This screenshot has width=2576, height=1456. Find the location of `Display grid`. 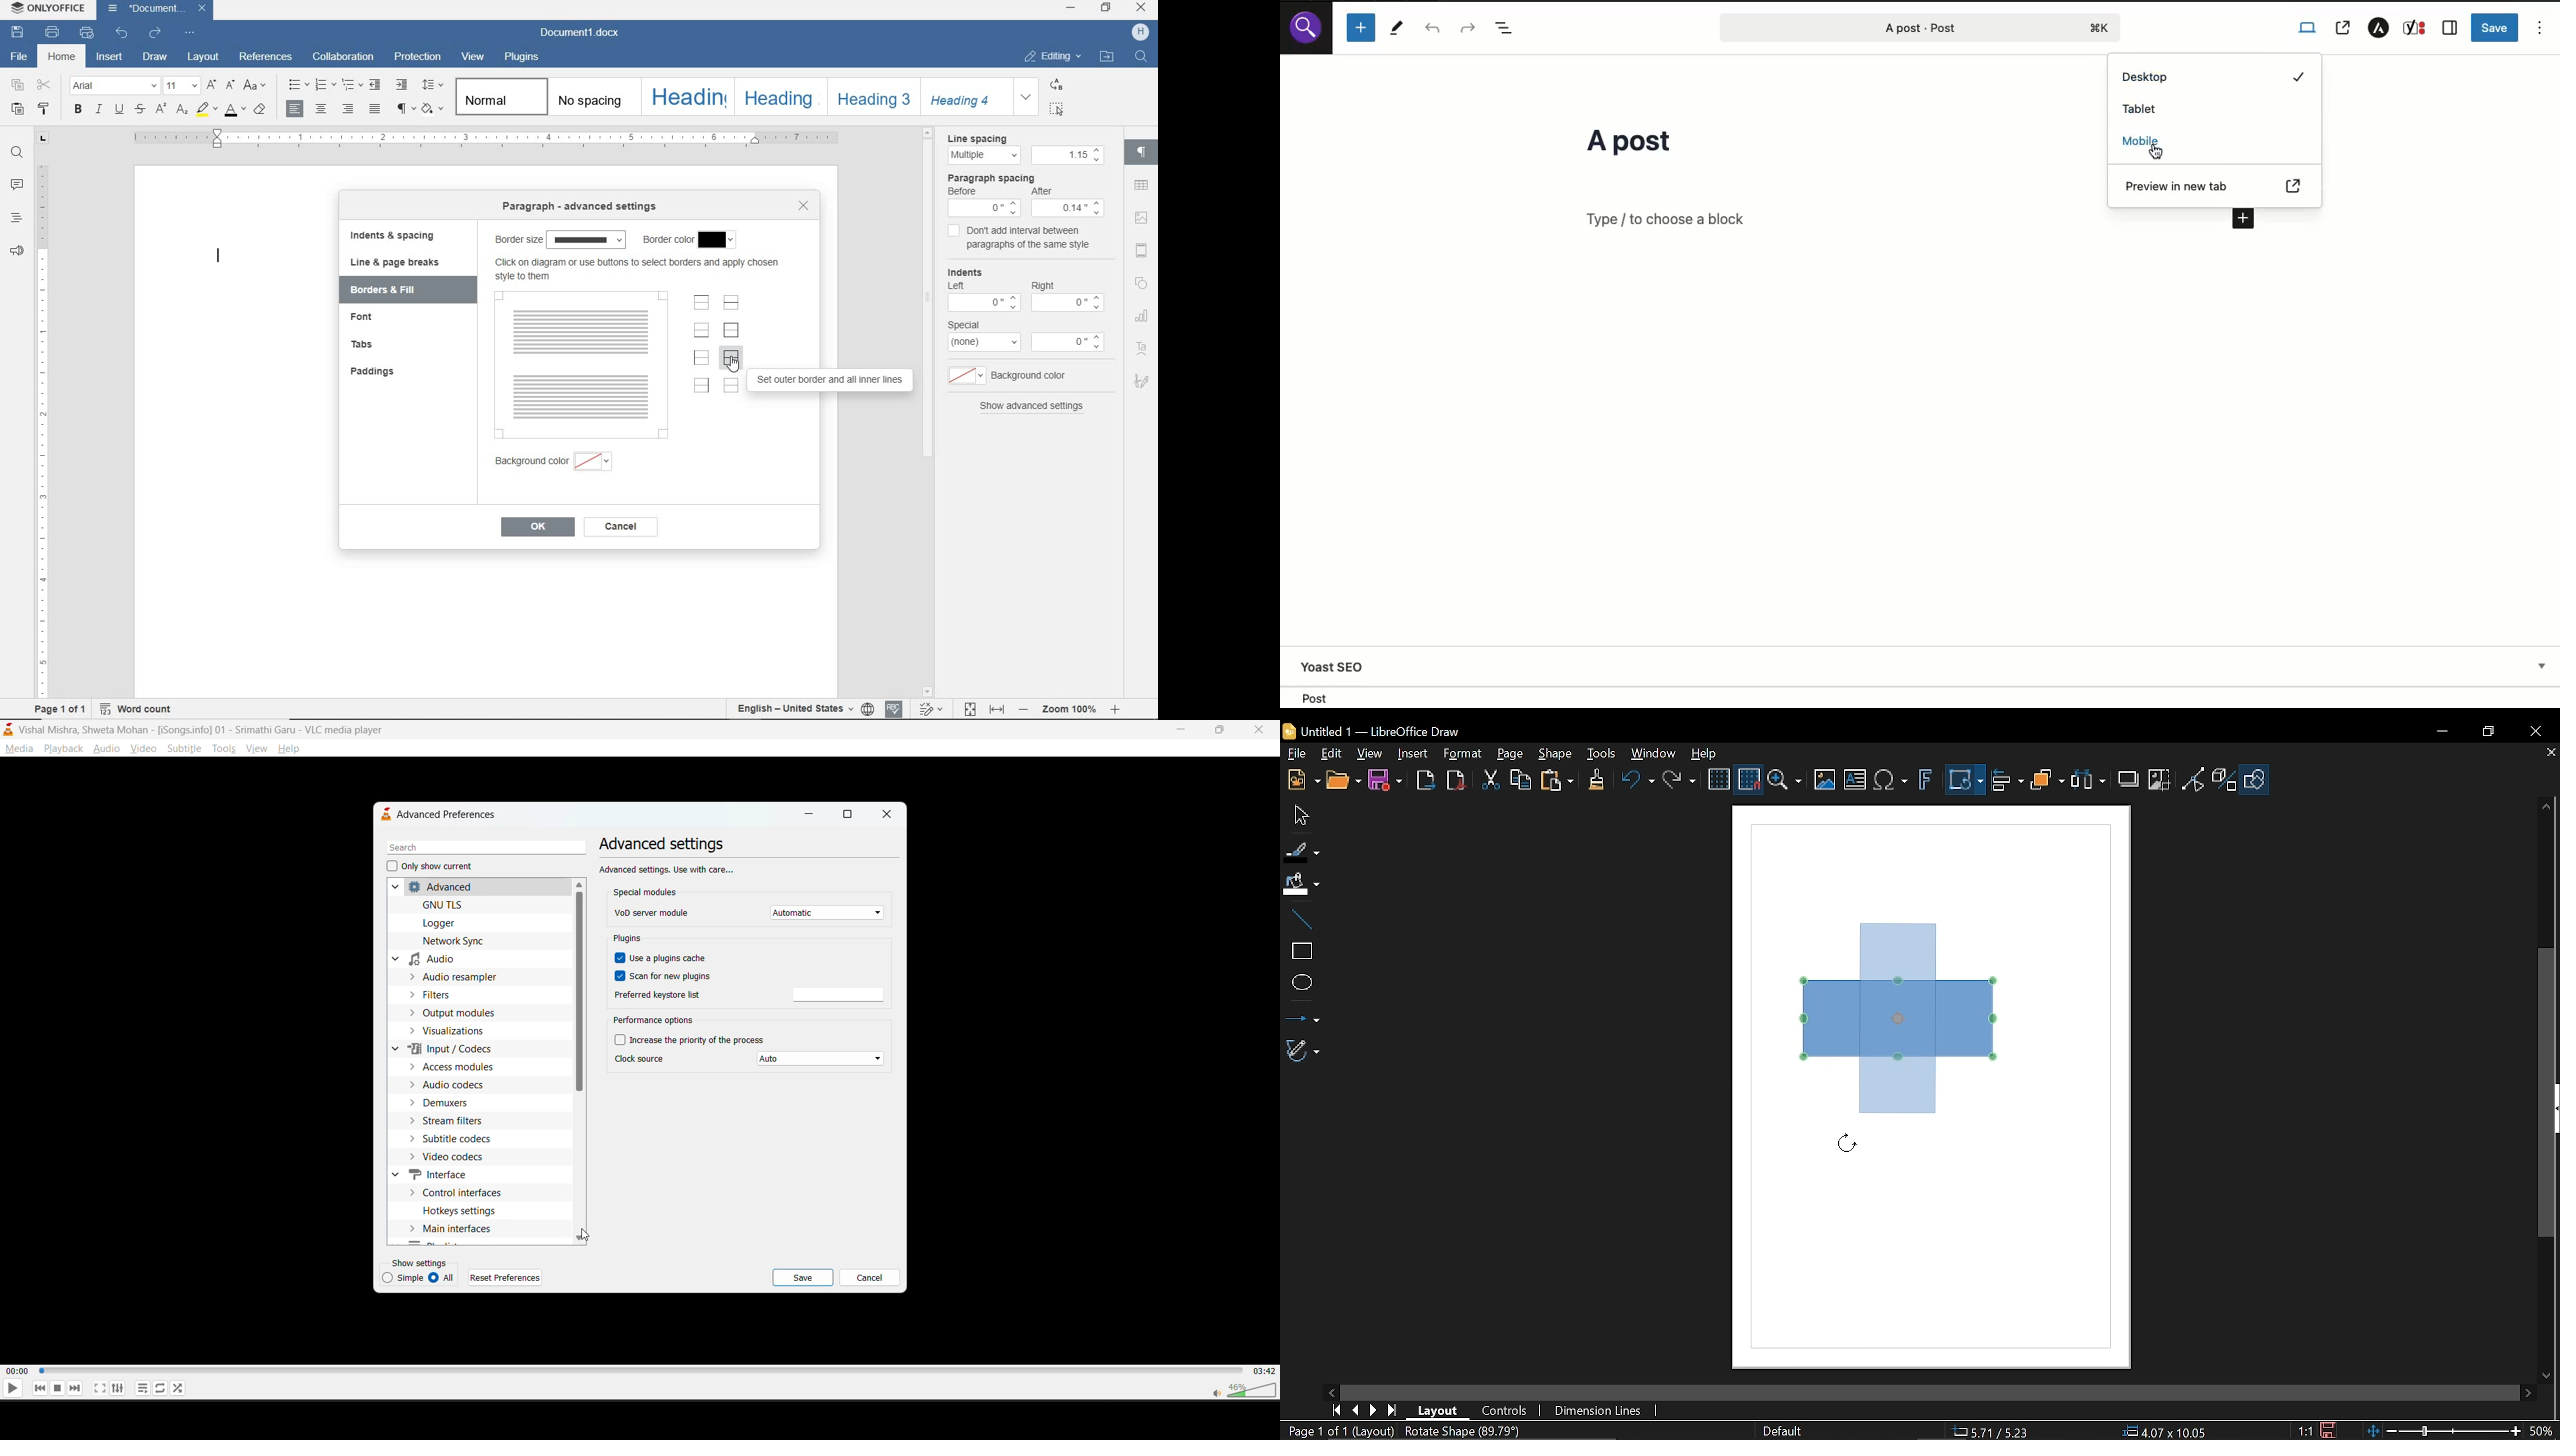

Display grid is located at coordinates (1719, 781).